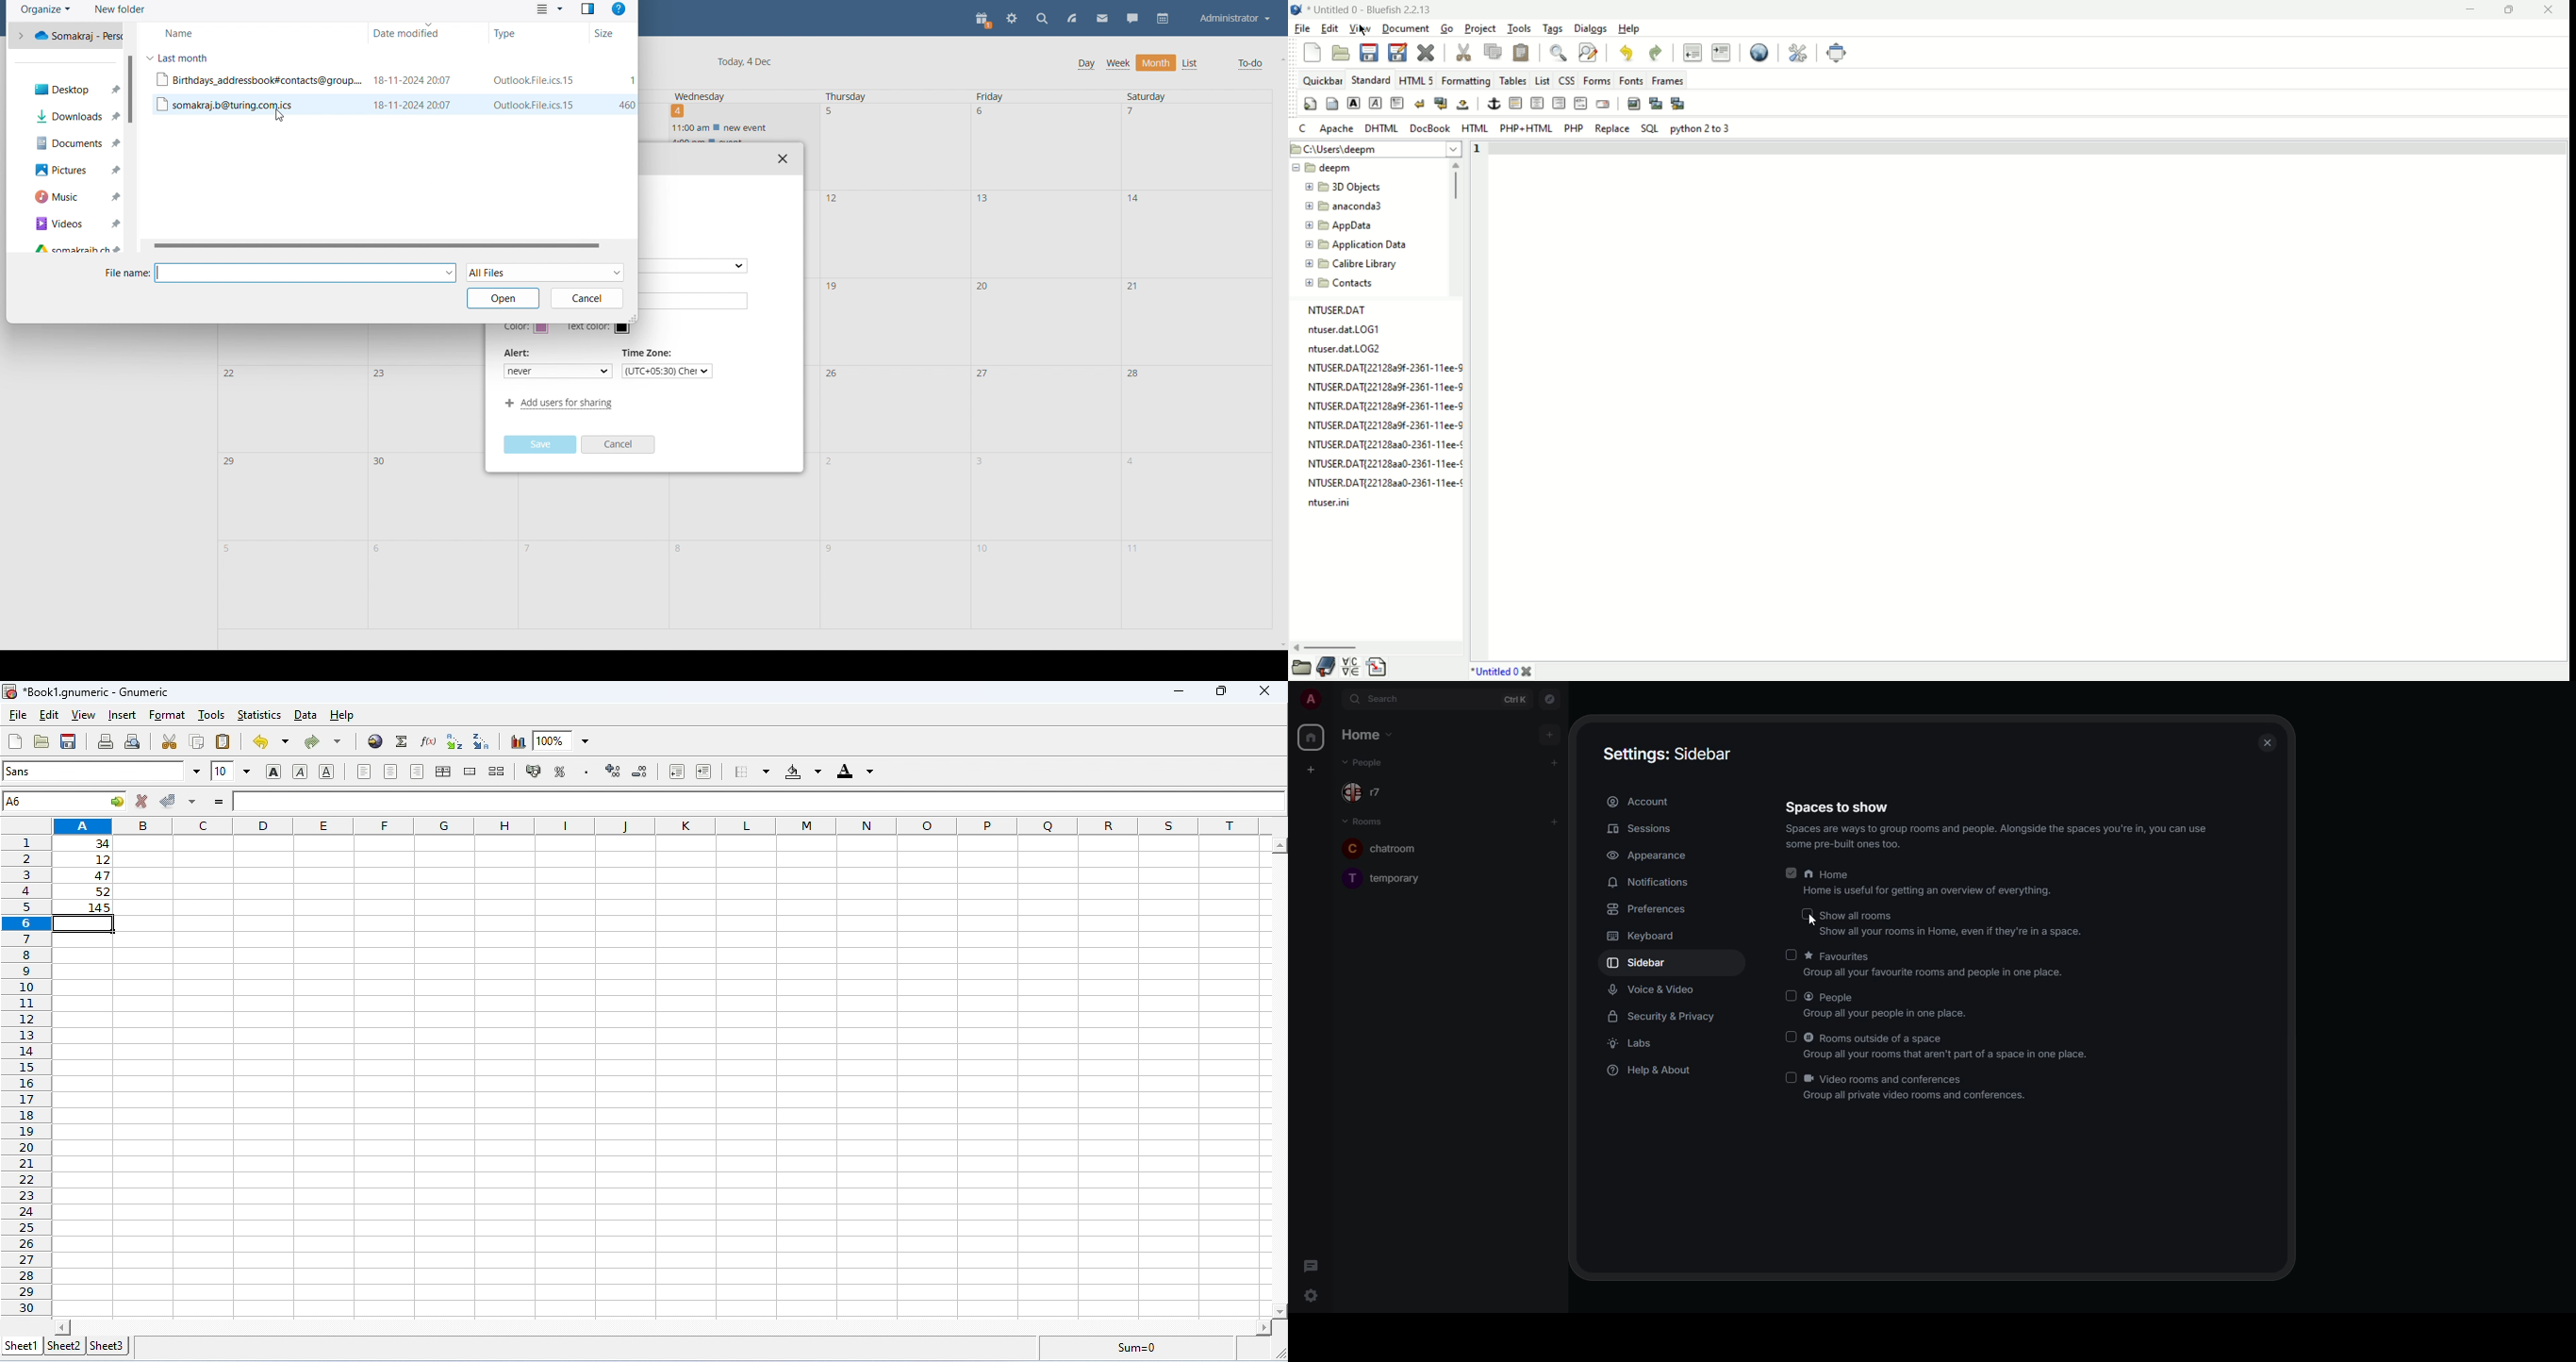 The image size is (2576, 1372). What do you see at coordinates (1628, 54) in the screenshot?
I see `undo` at bounding box center [1628, 54].